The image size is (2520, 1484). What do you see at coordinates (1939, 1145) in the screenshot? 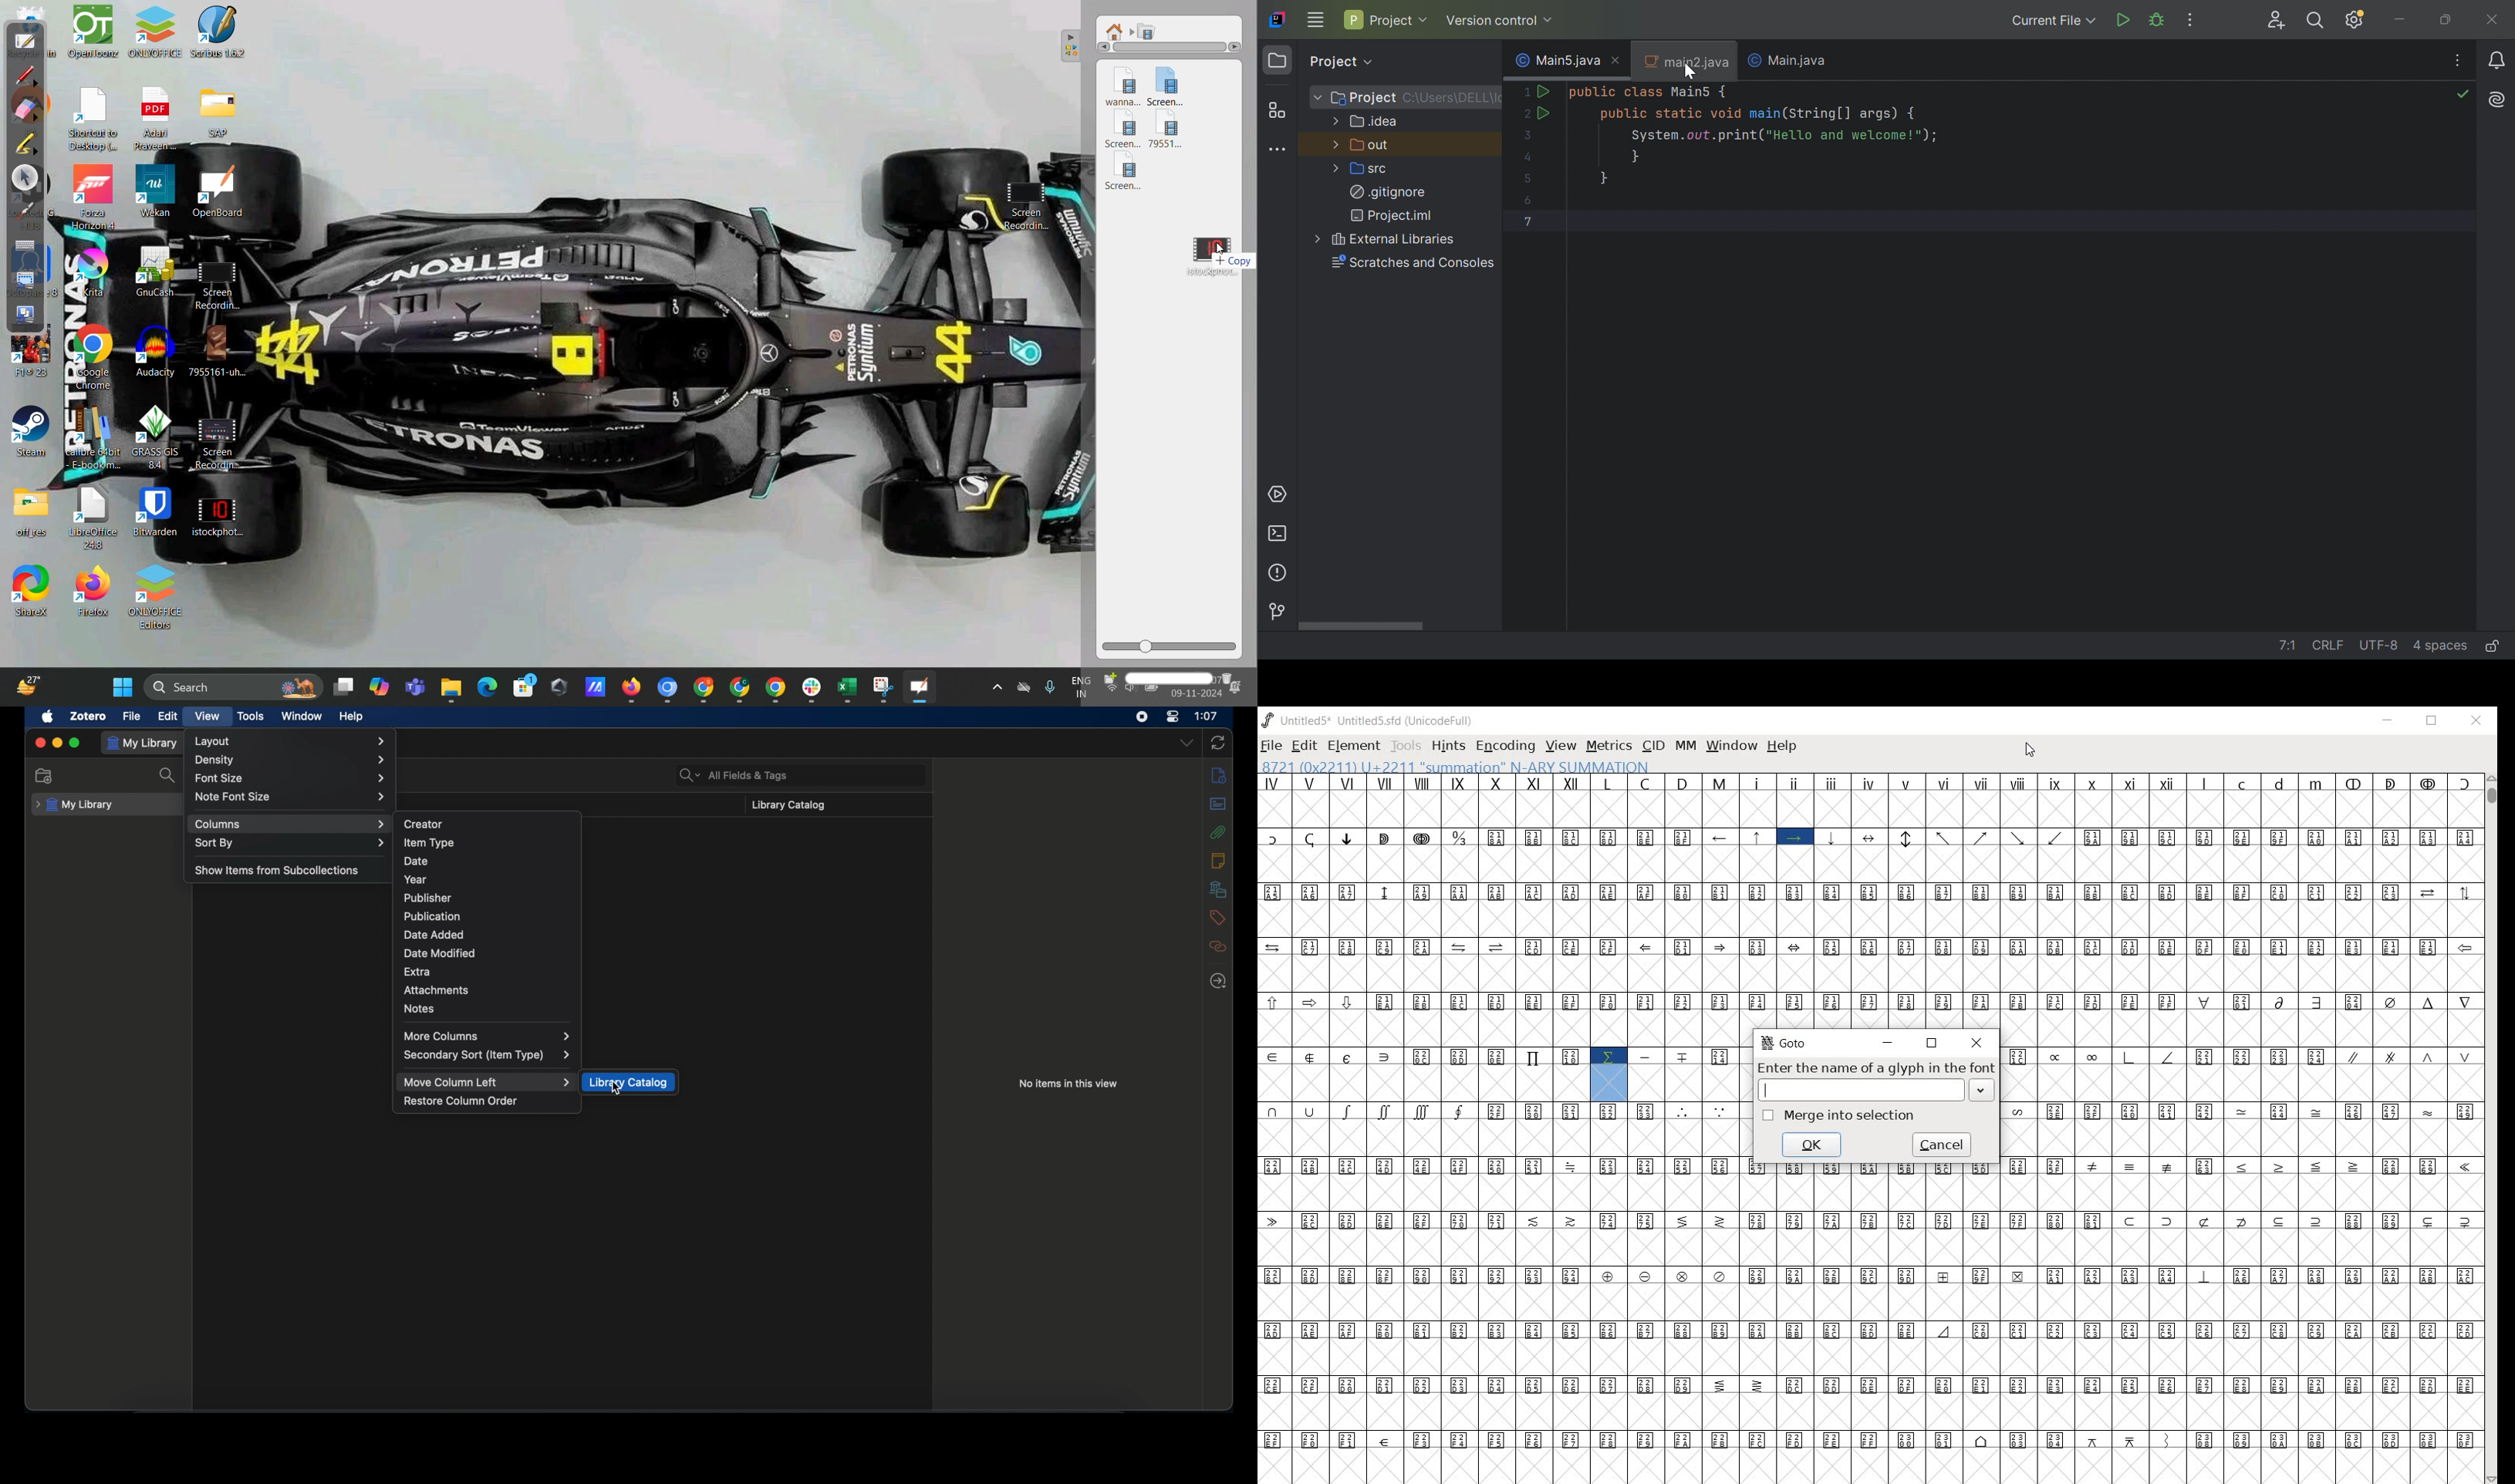
I see `cancel` at bounding box center [1939, 1145].